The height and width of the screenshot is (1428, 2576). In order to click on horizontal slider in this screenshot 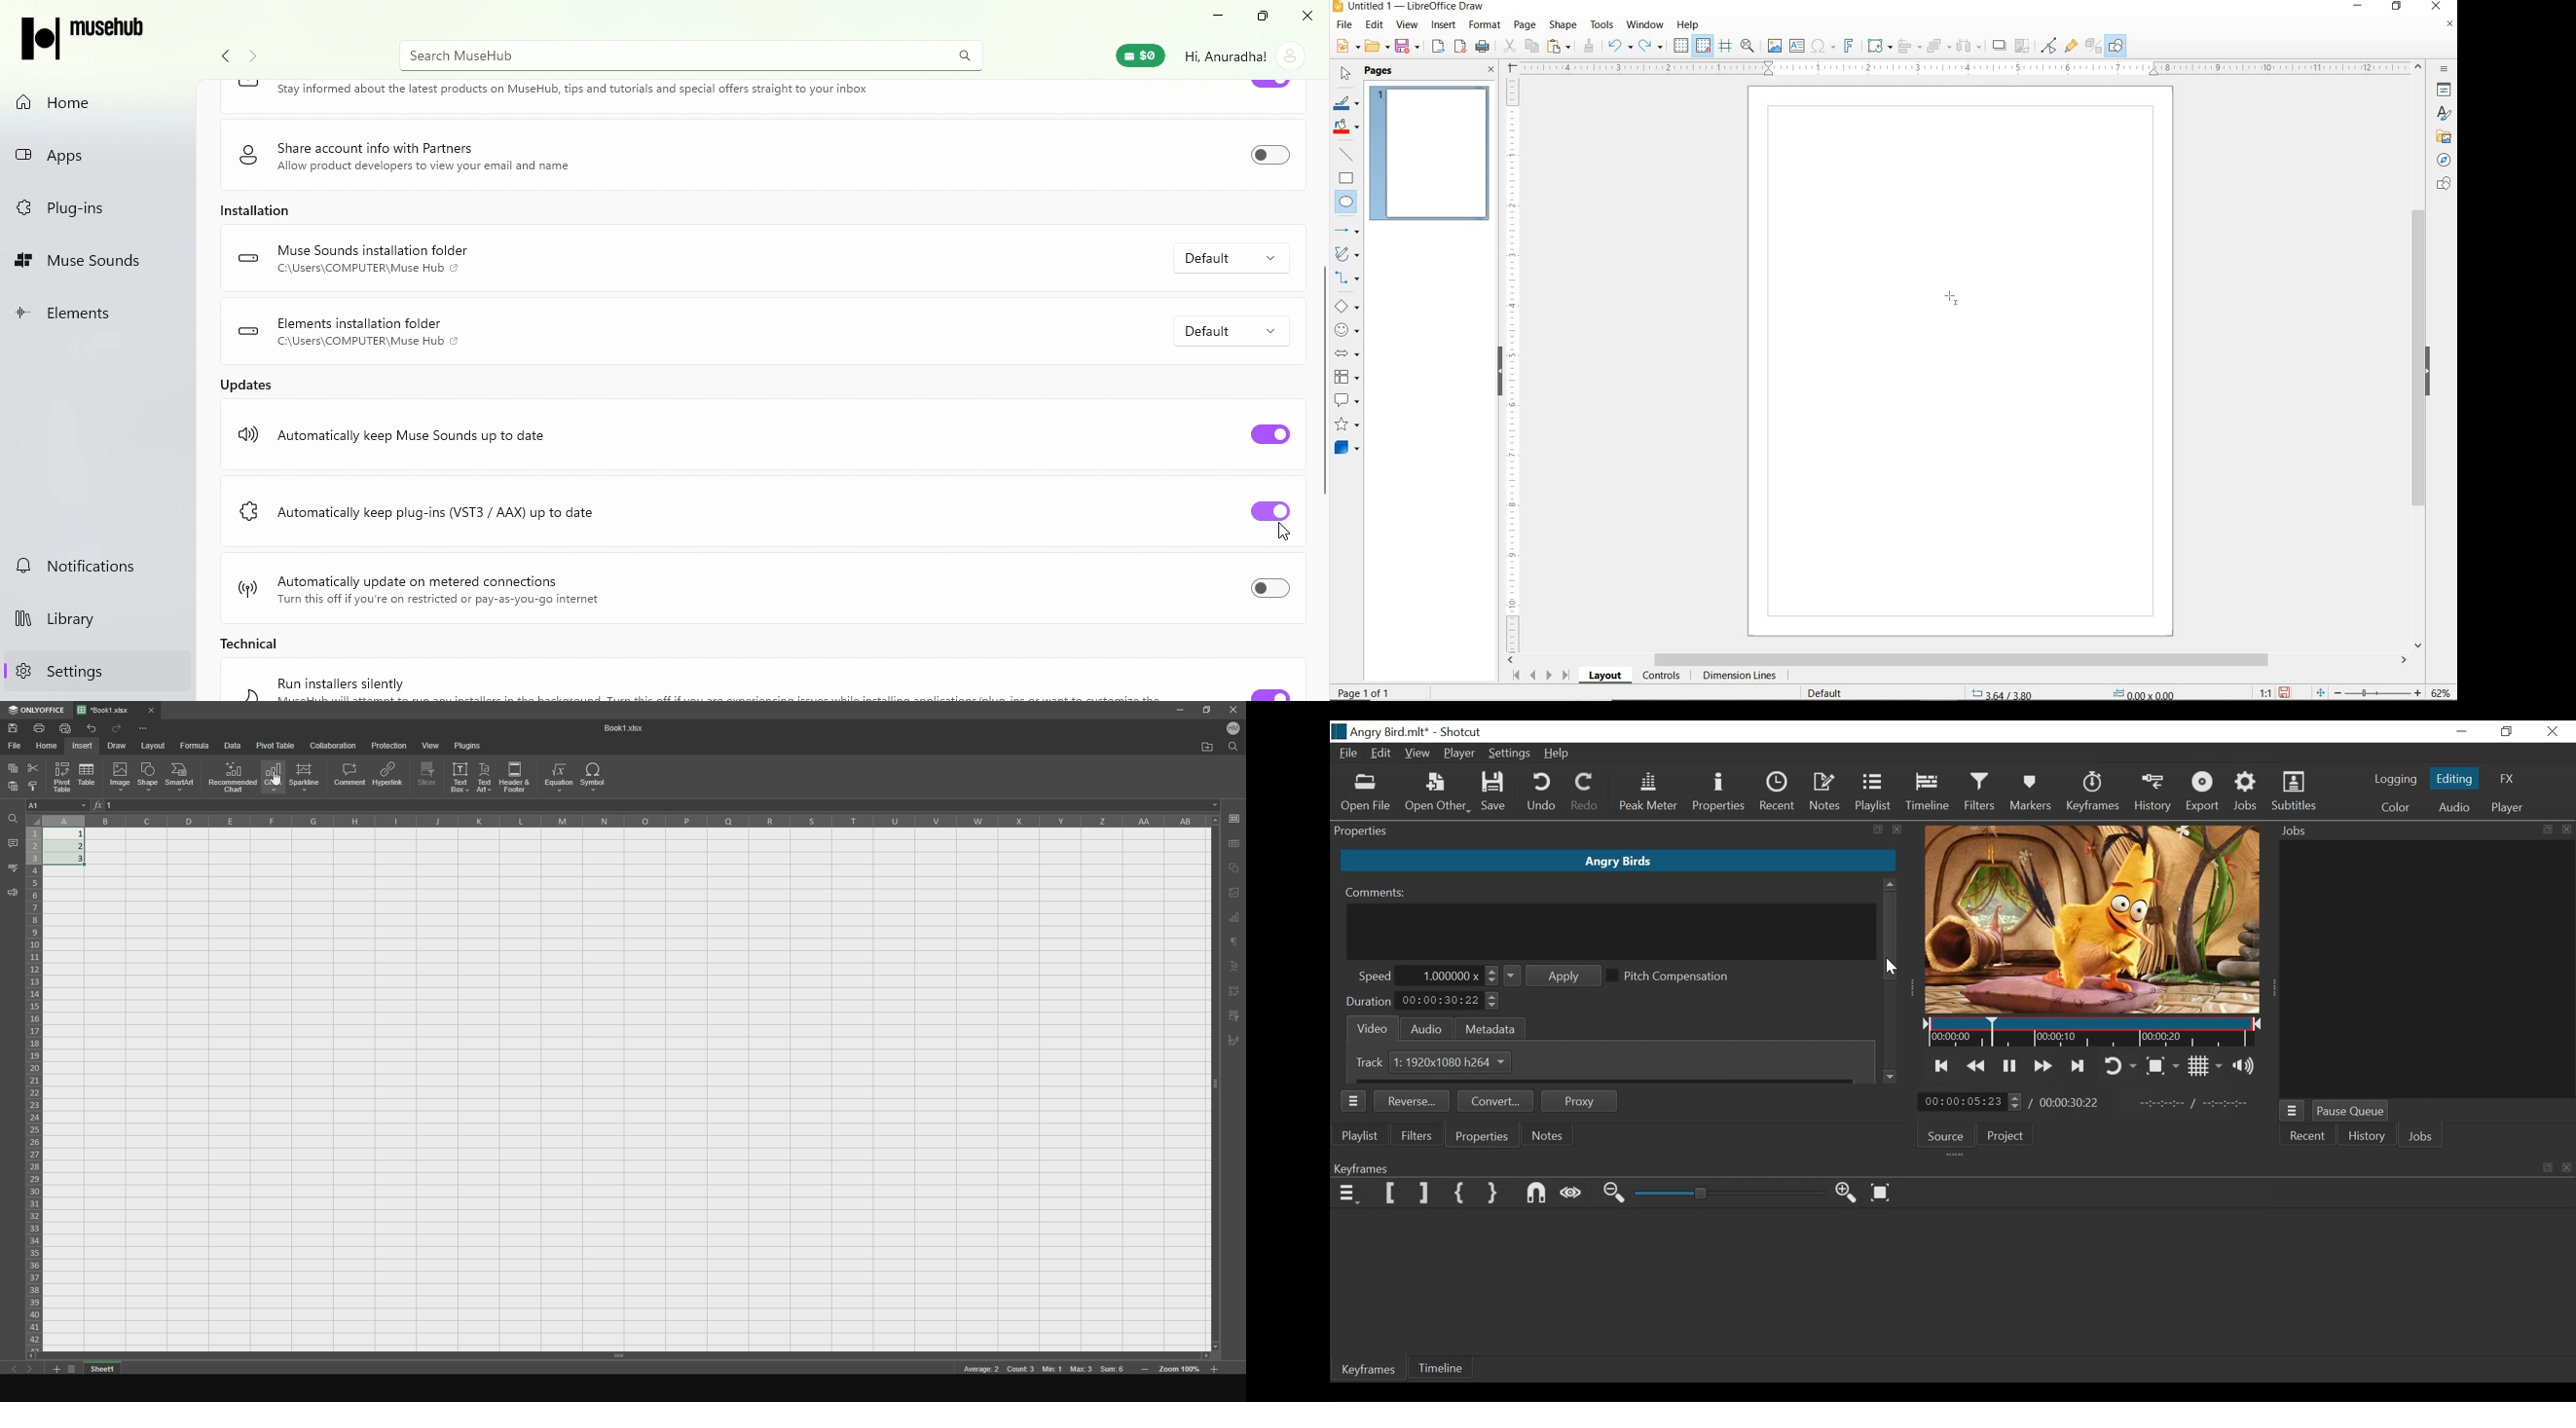, I will do `click(615, 1355)`.